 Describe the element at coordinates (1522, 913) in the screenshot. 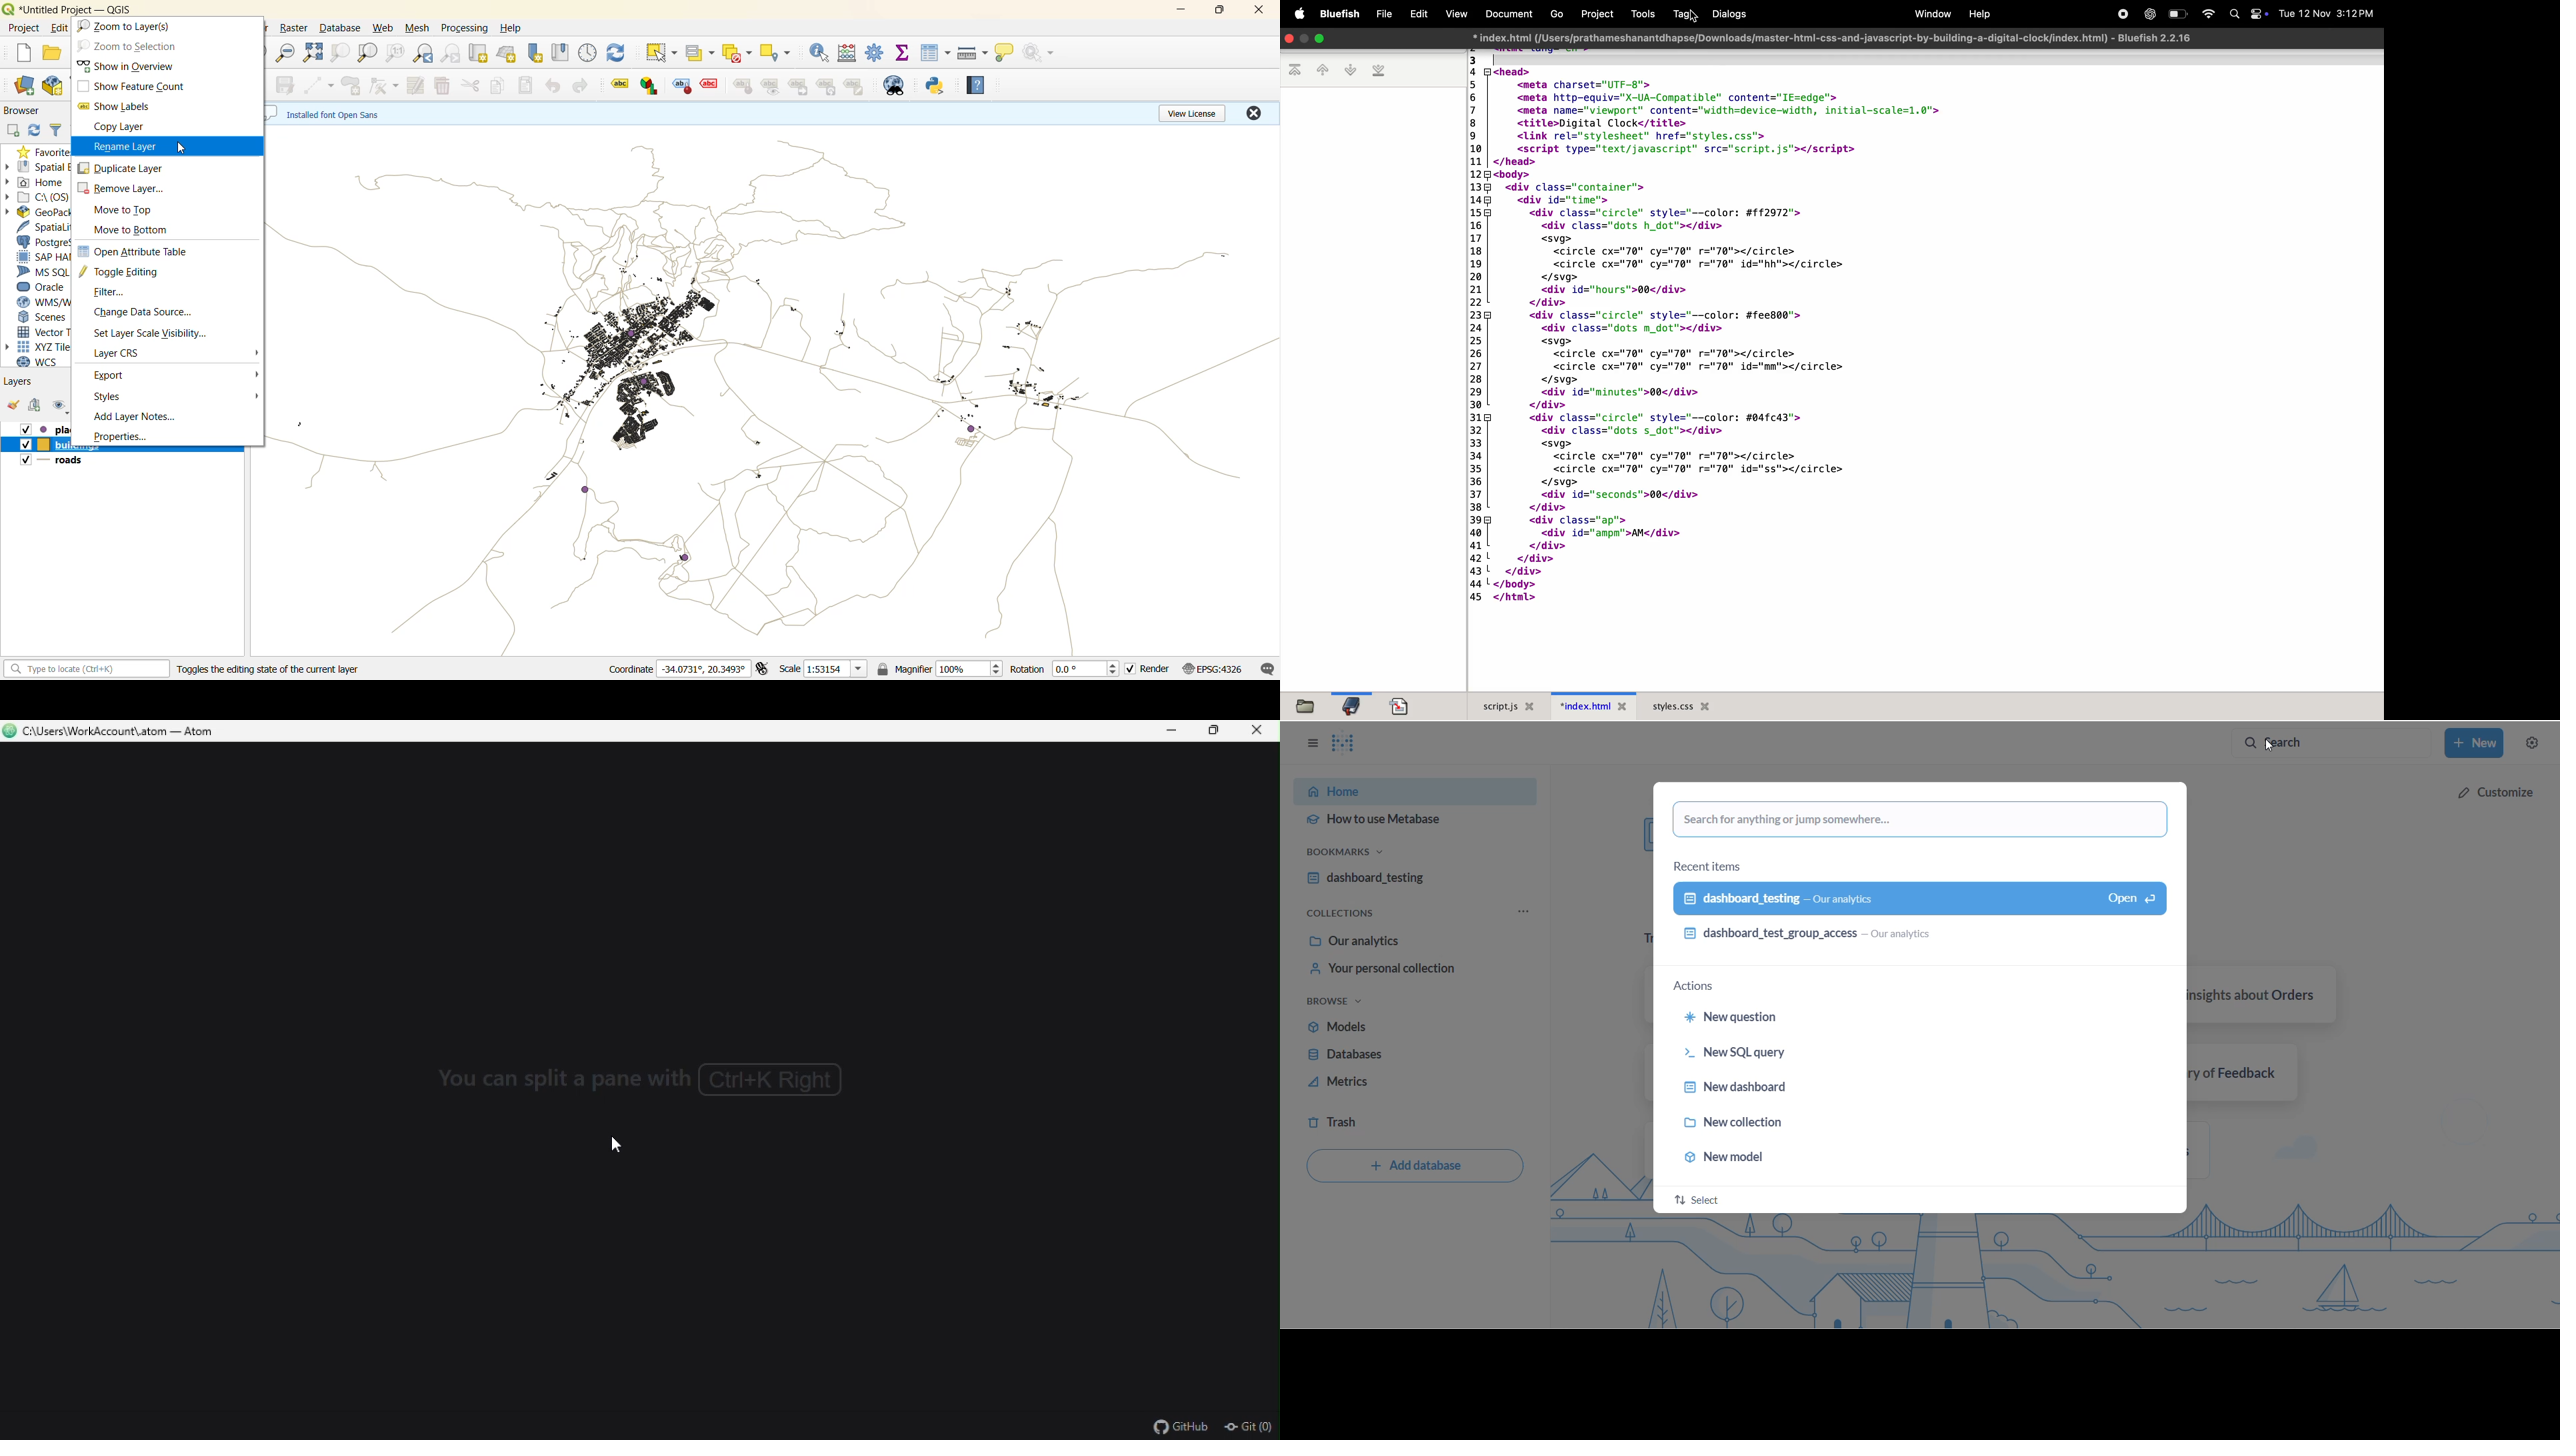

I see `collection options` at that location.